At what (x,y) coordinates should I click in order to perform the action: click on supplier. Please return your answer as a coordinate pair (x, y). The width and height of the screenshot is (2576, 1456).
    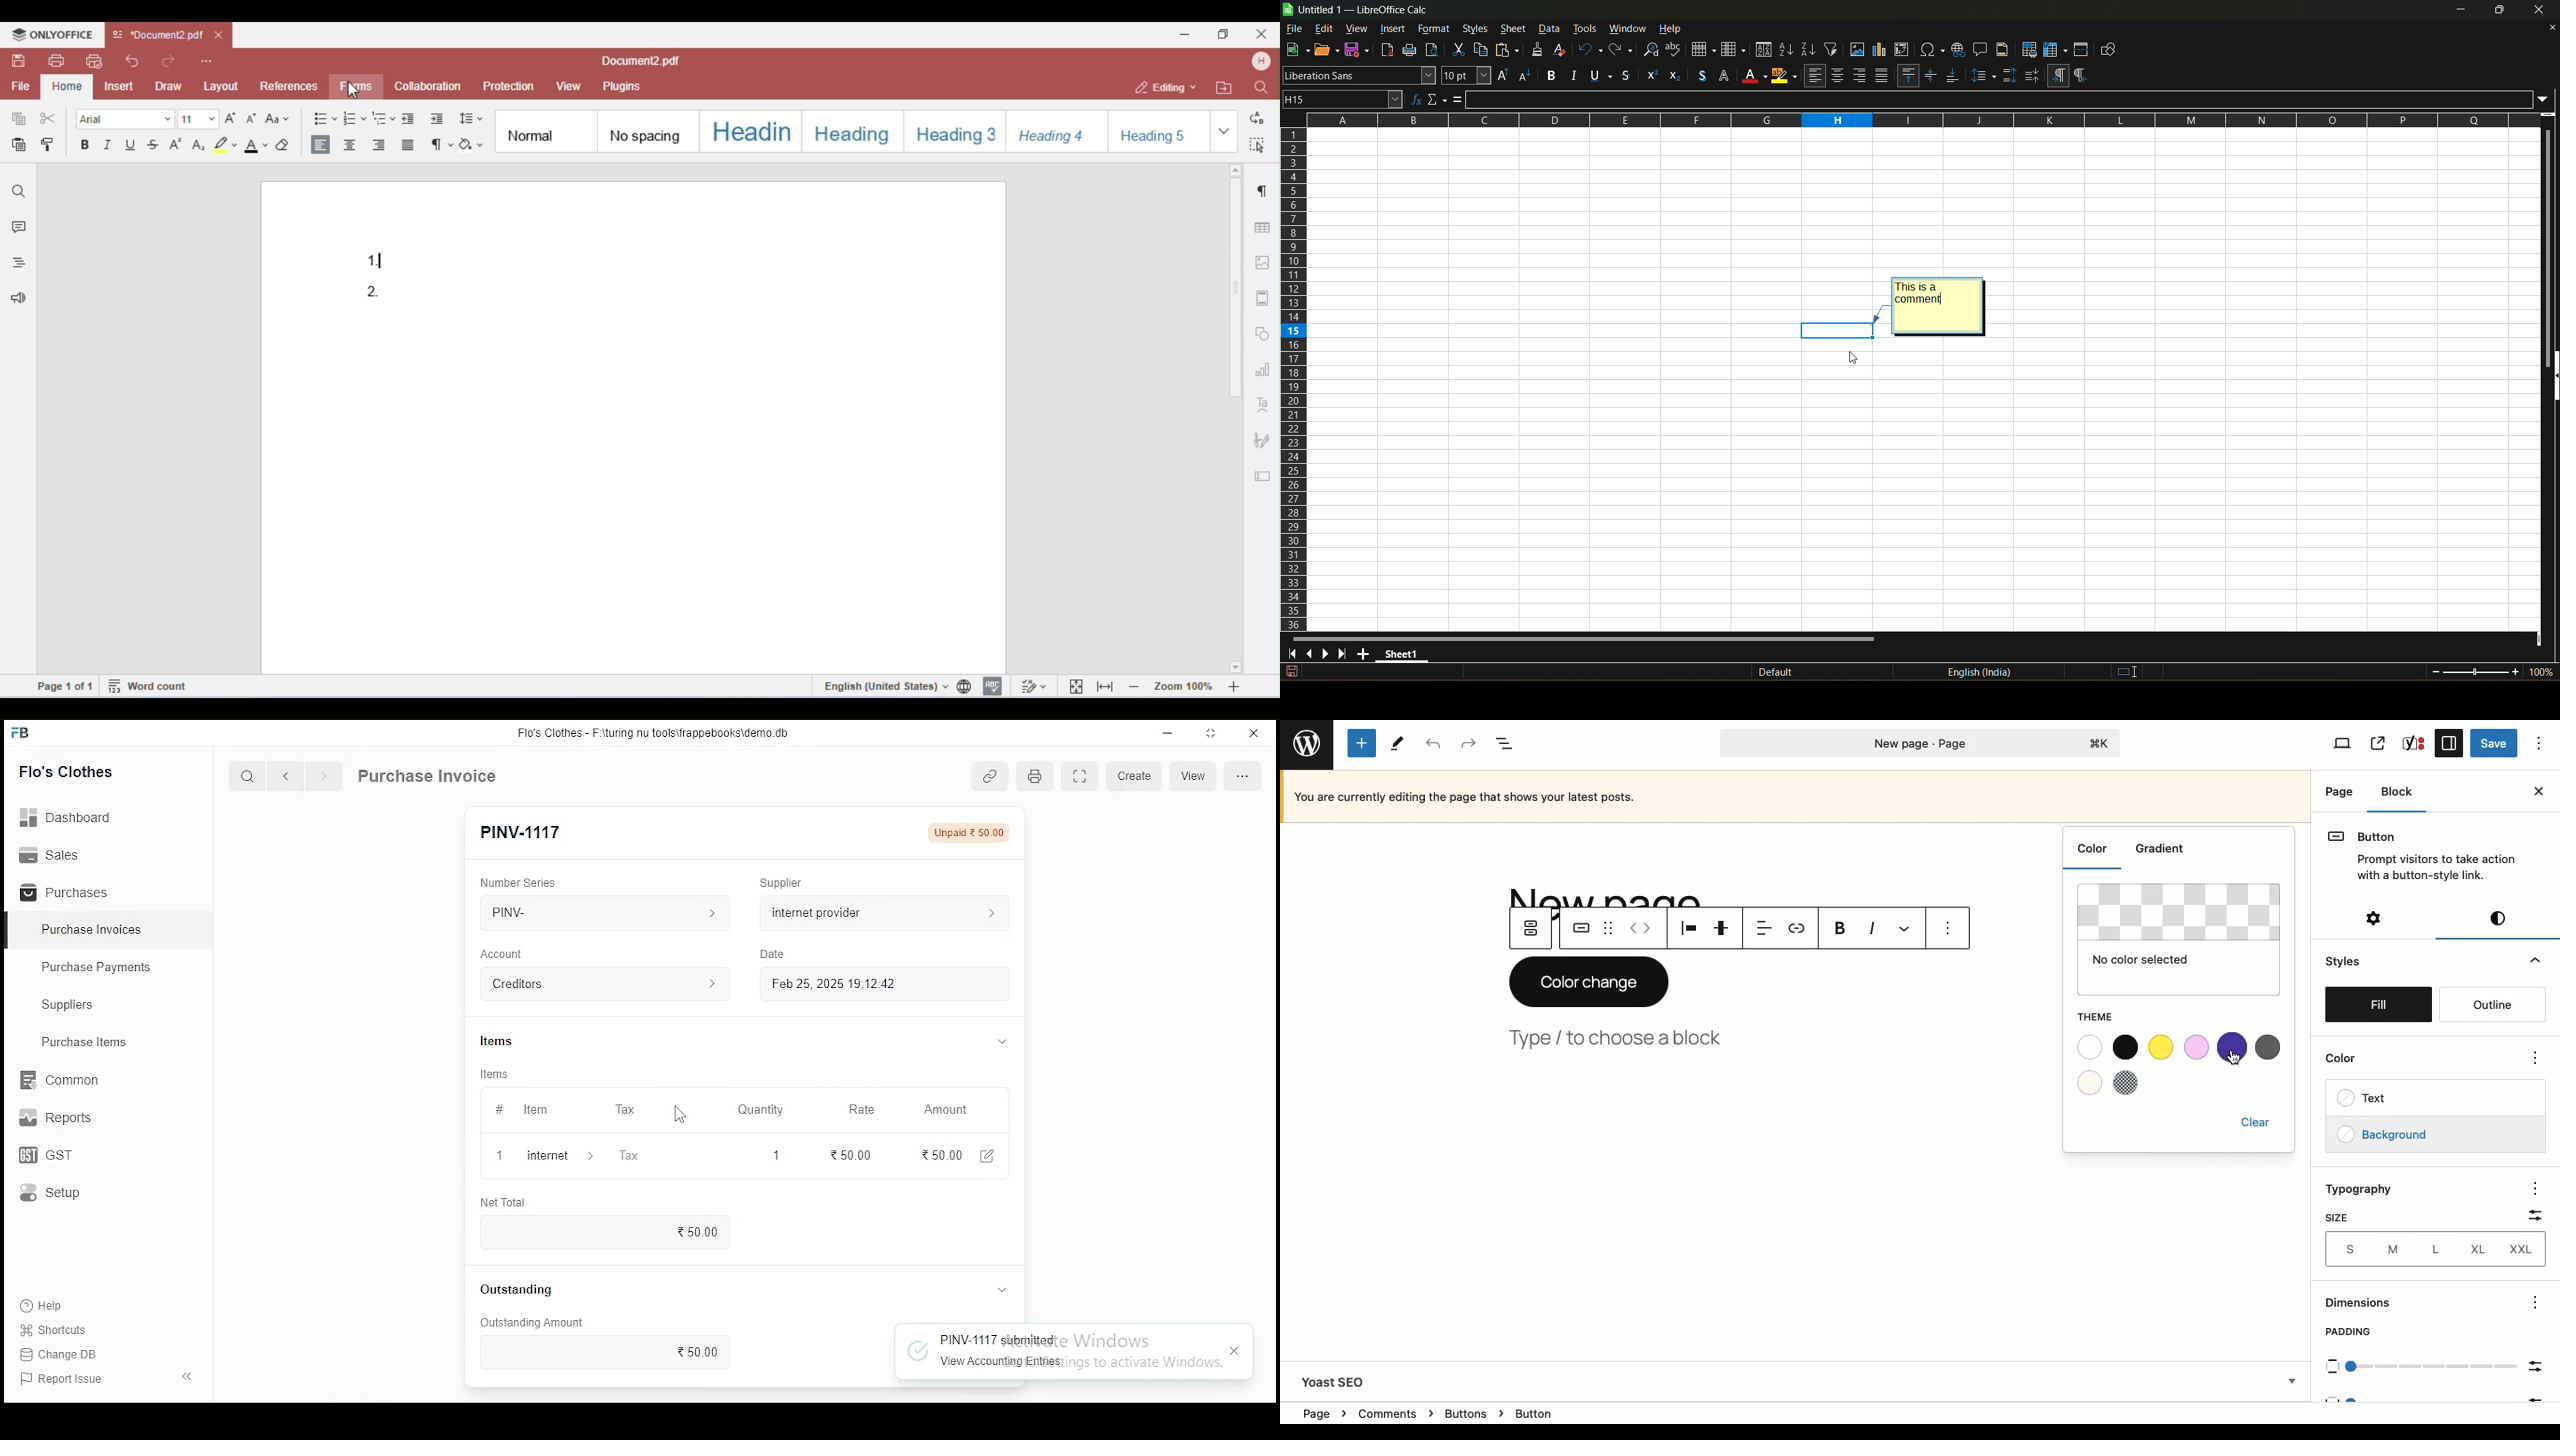
    Looking at the image, I should click on (882, 911).